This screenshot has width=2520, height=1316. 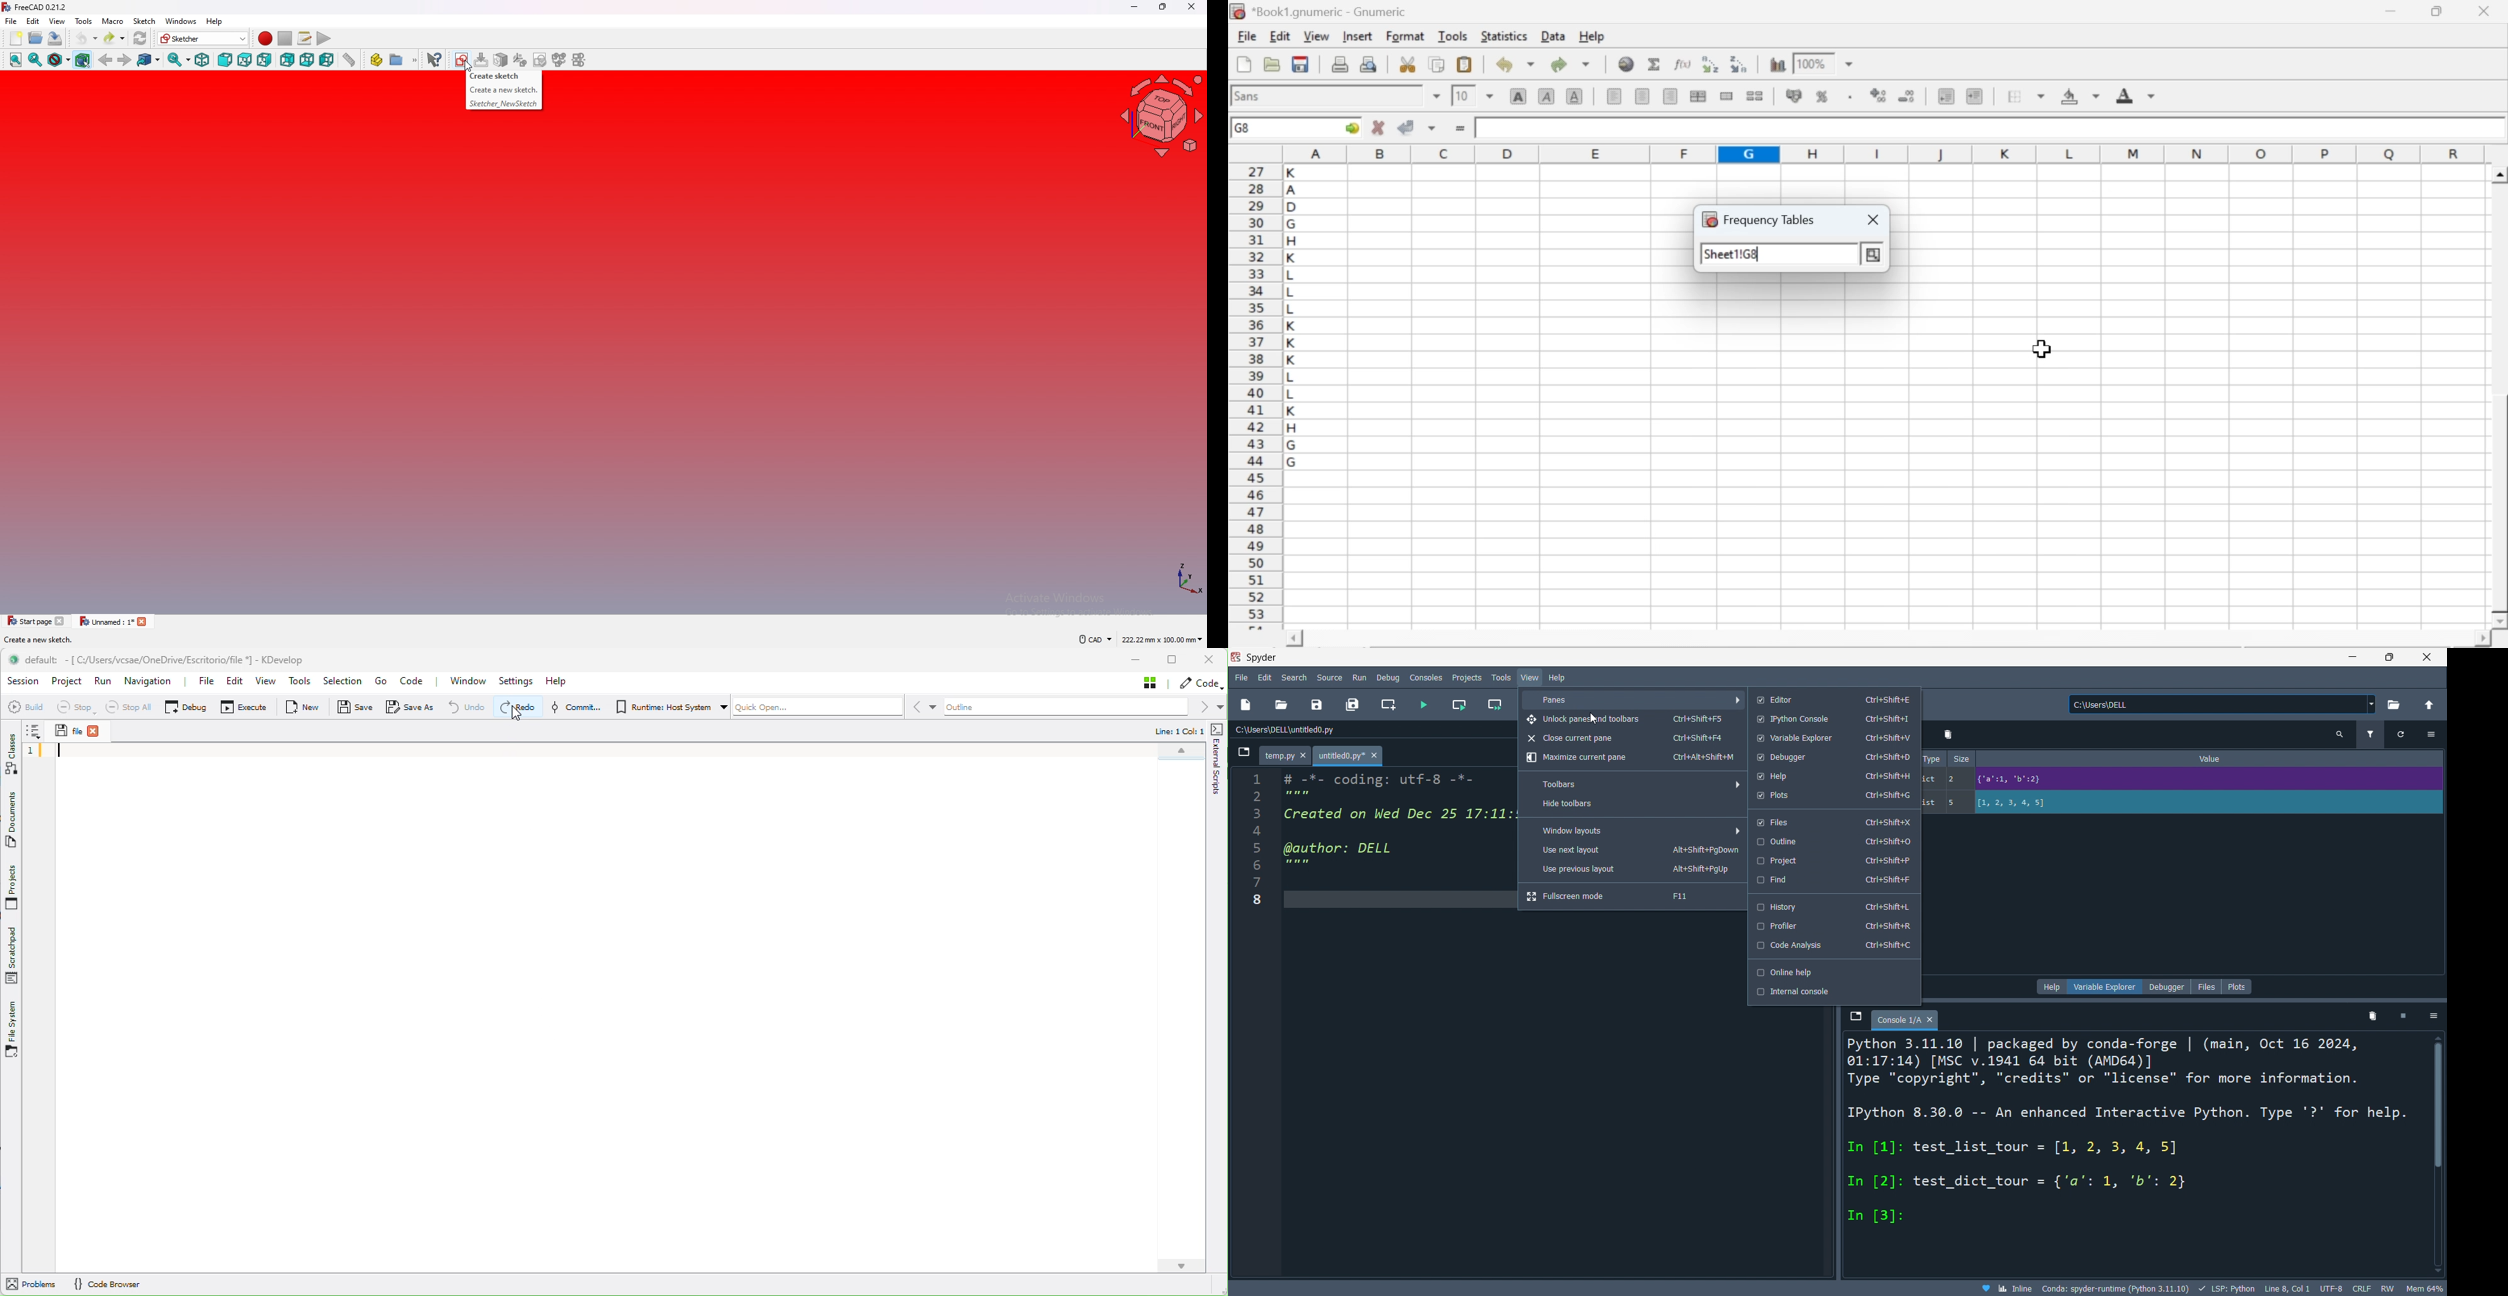 I want to click on Stash, so click(x=1148, y=685).